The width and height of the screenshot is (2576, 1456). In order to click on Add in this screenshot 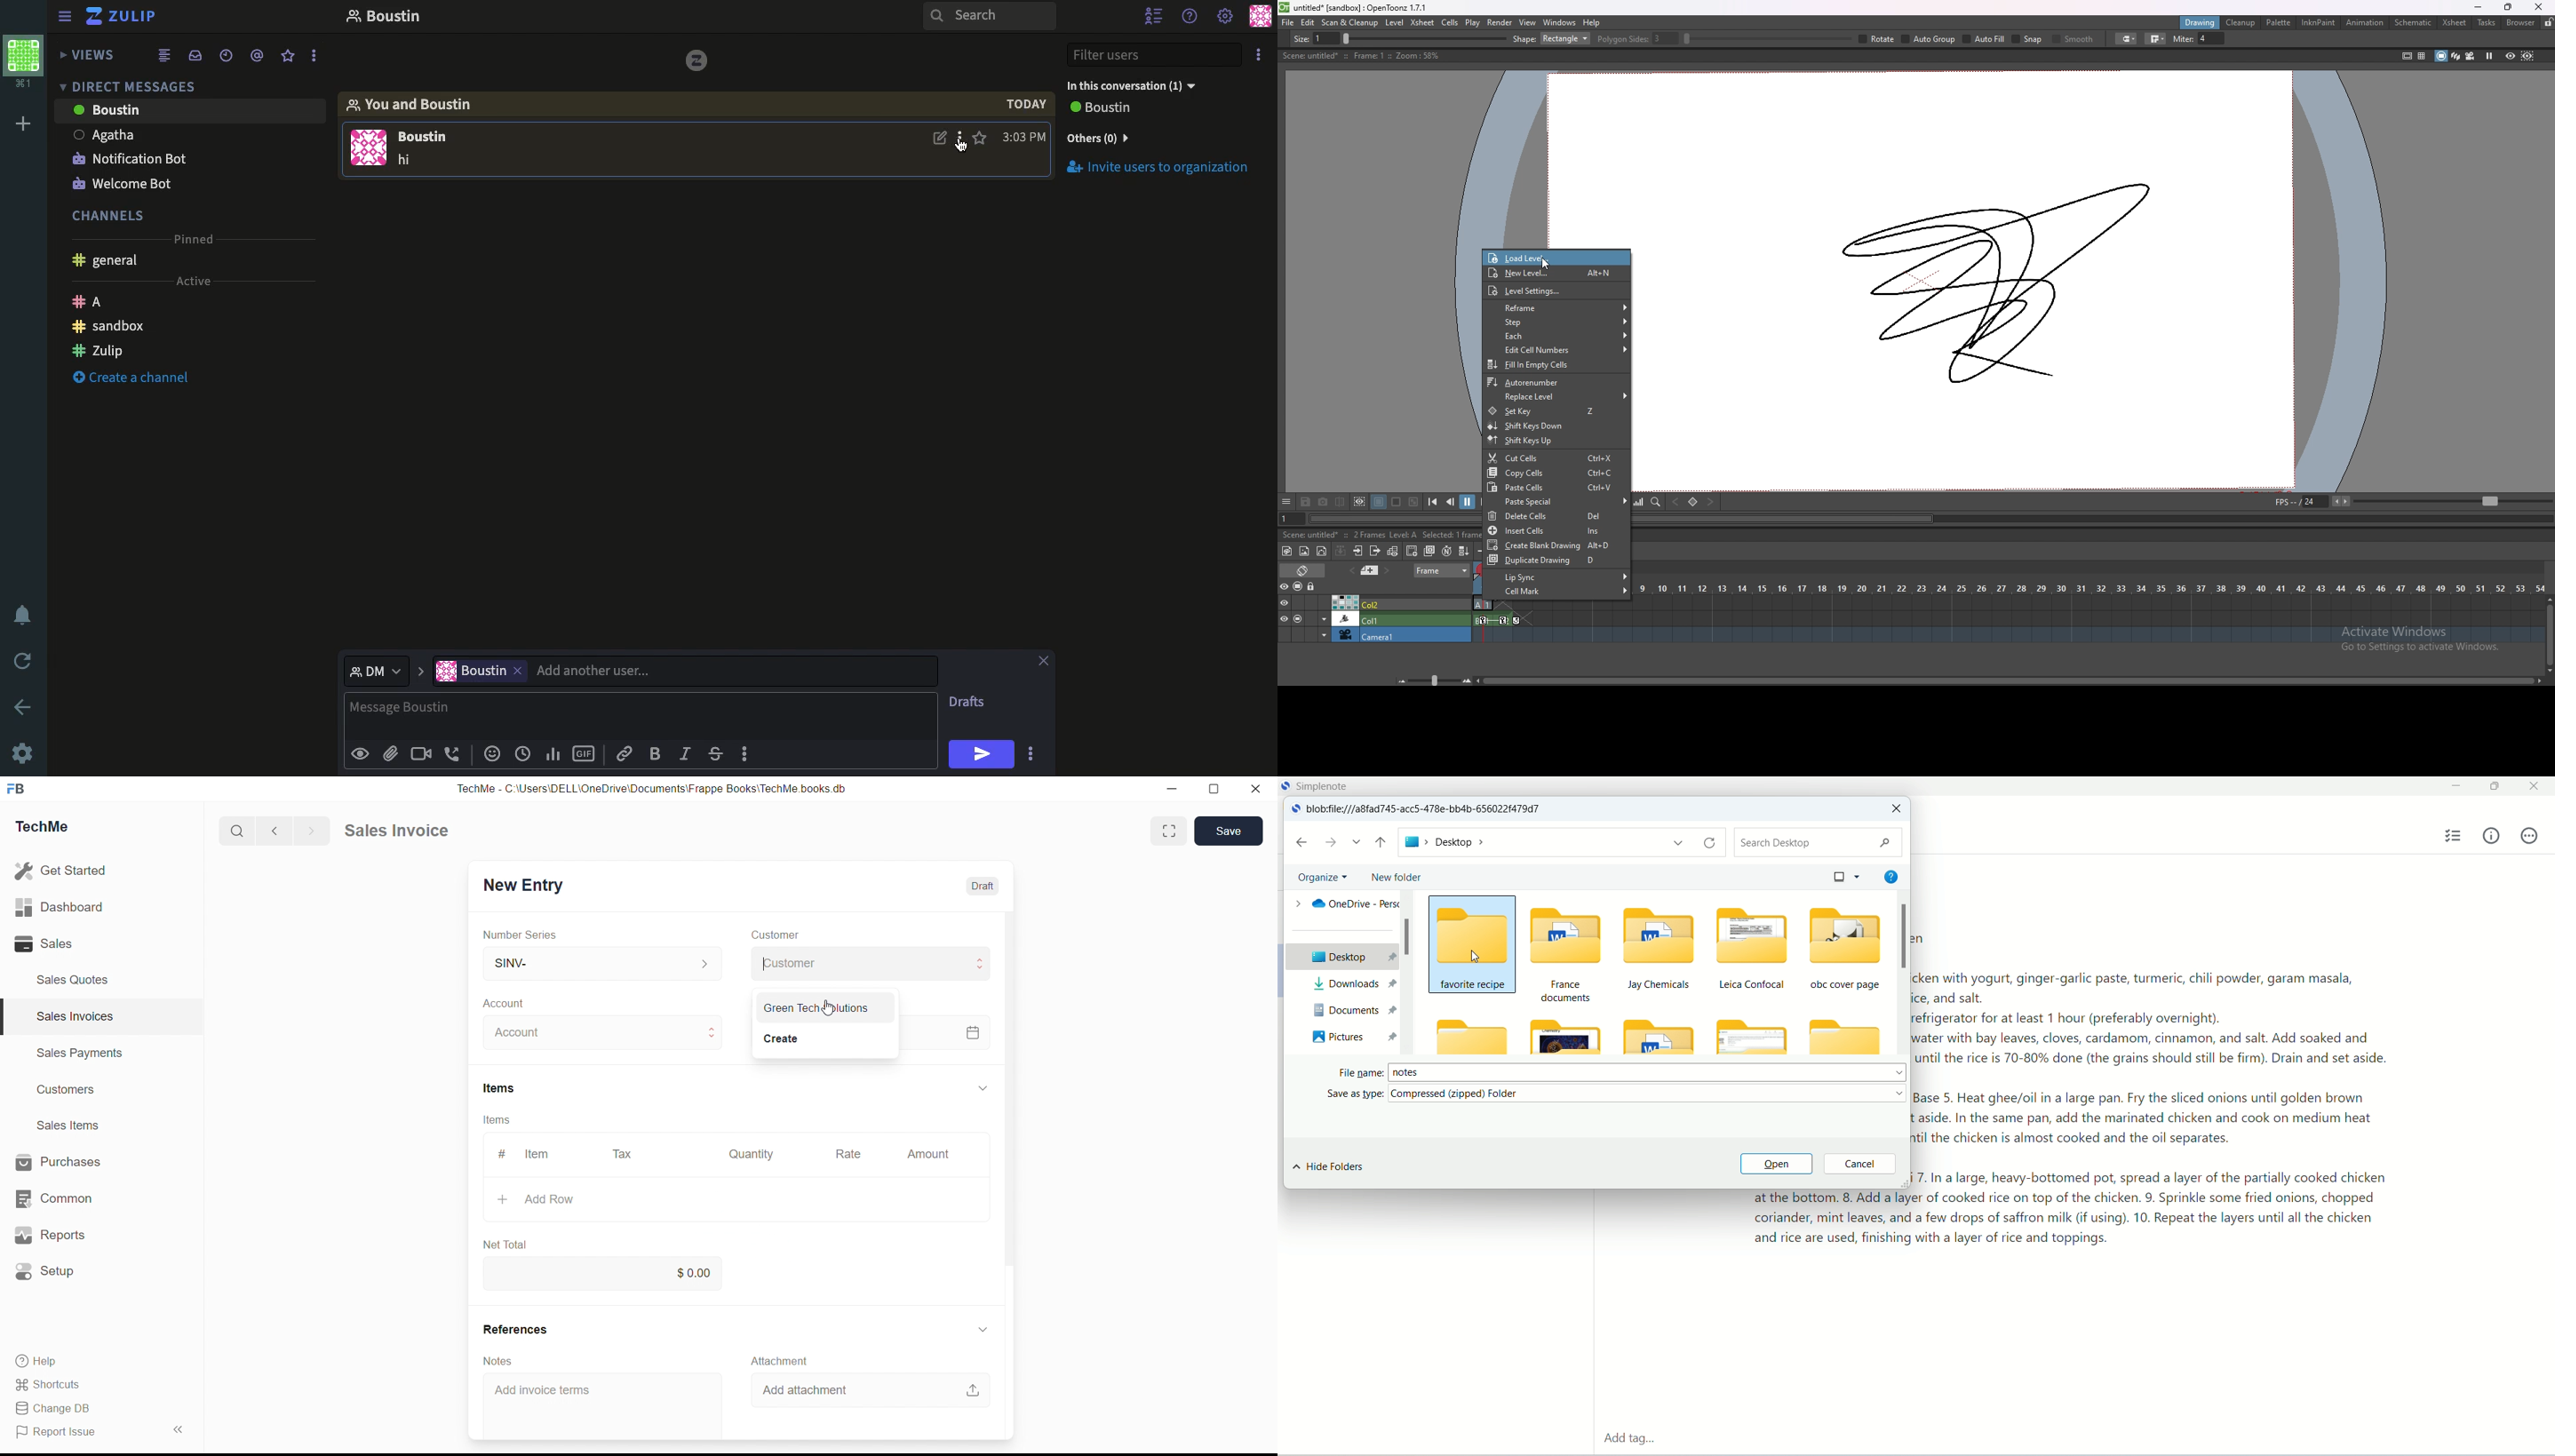, I will do `click(20, 125)`.